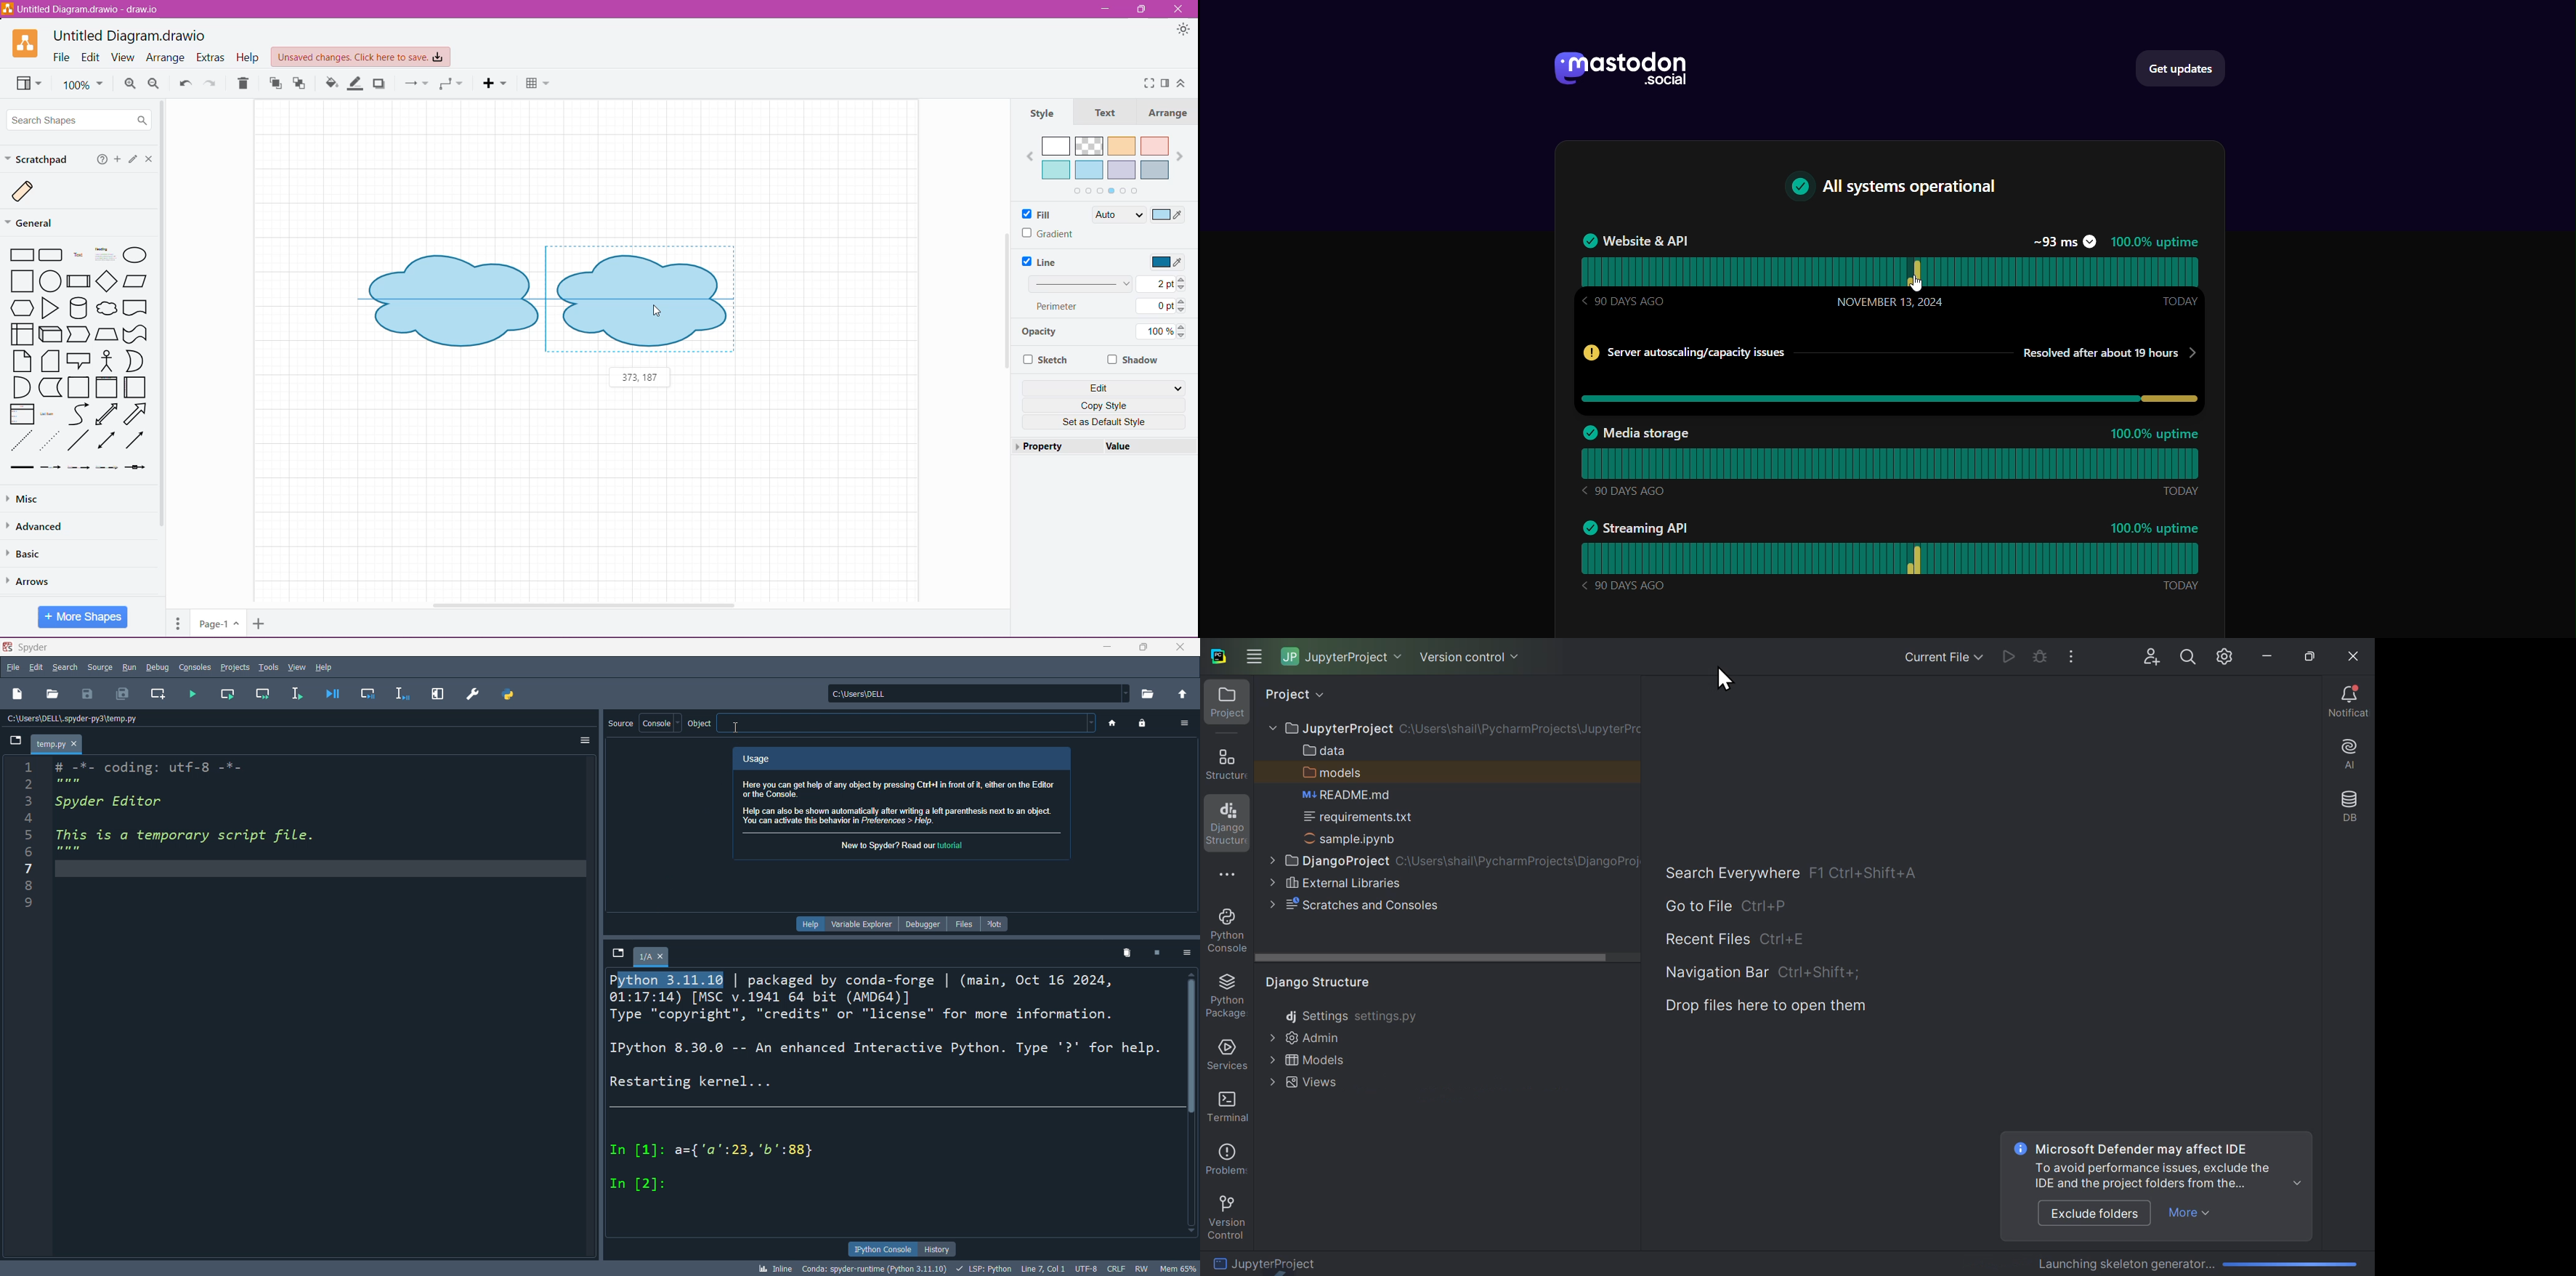 The image size is (2576, 1288). I want to click on cursor, so click(738, 726).